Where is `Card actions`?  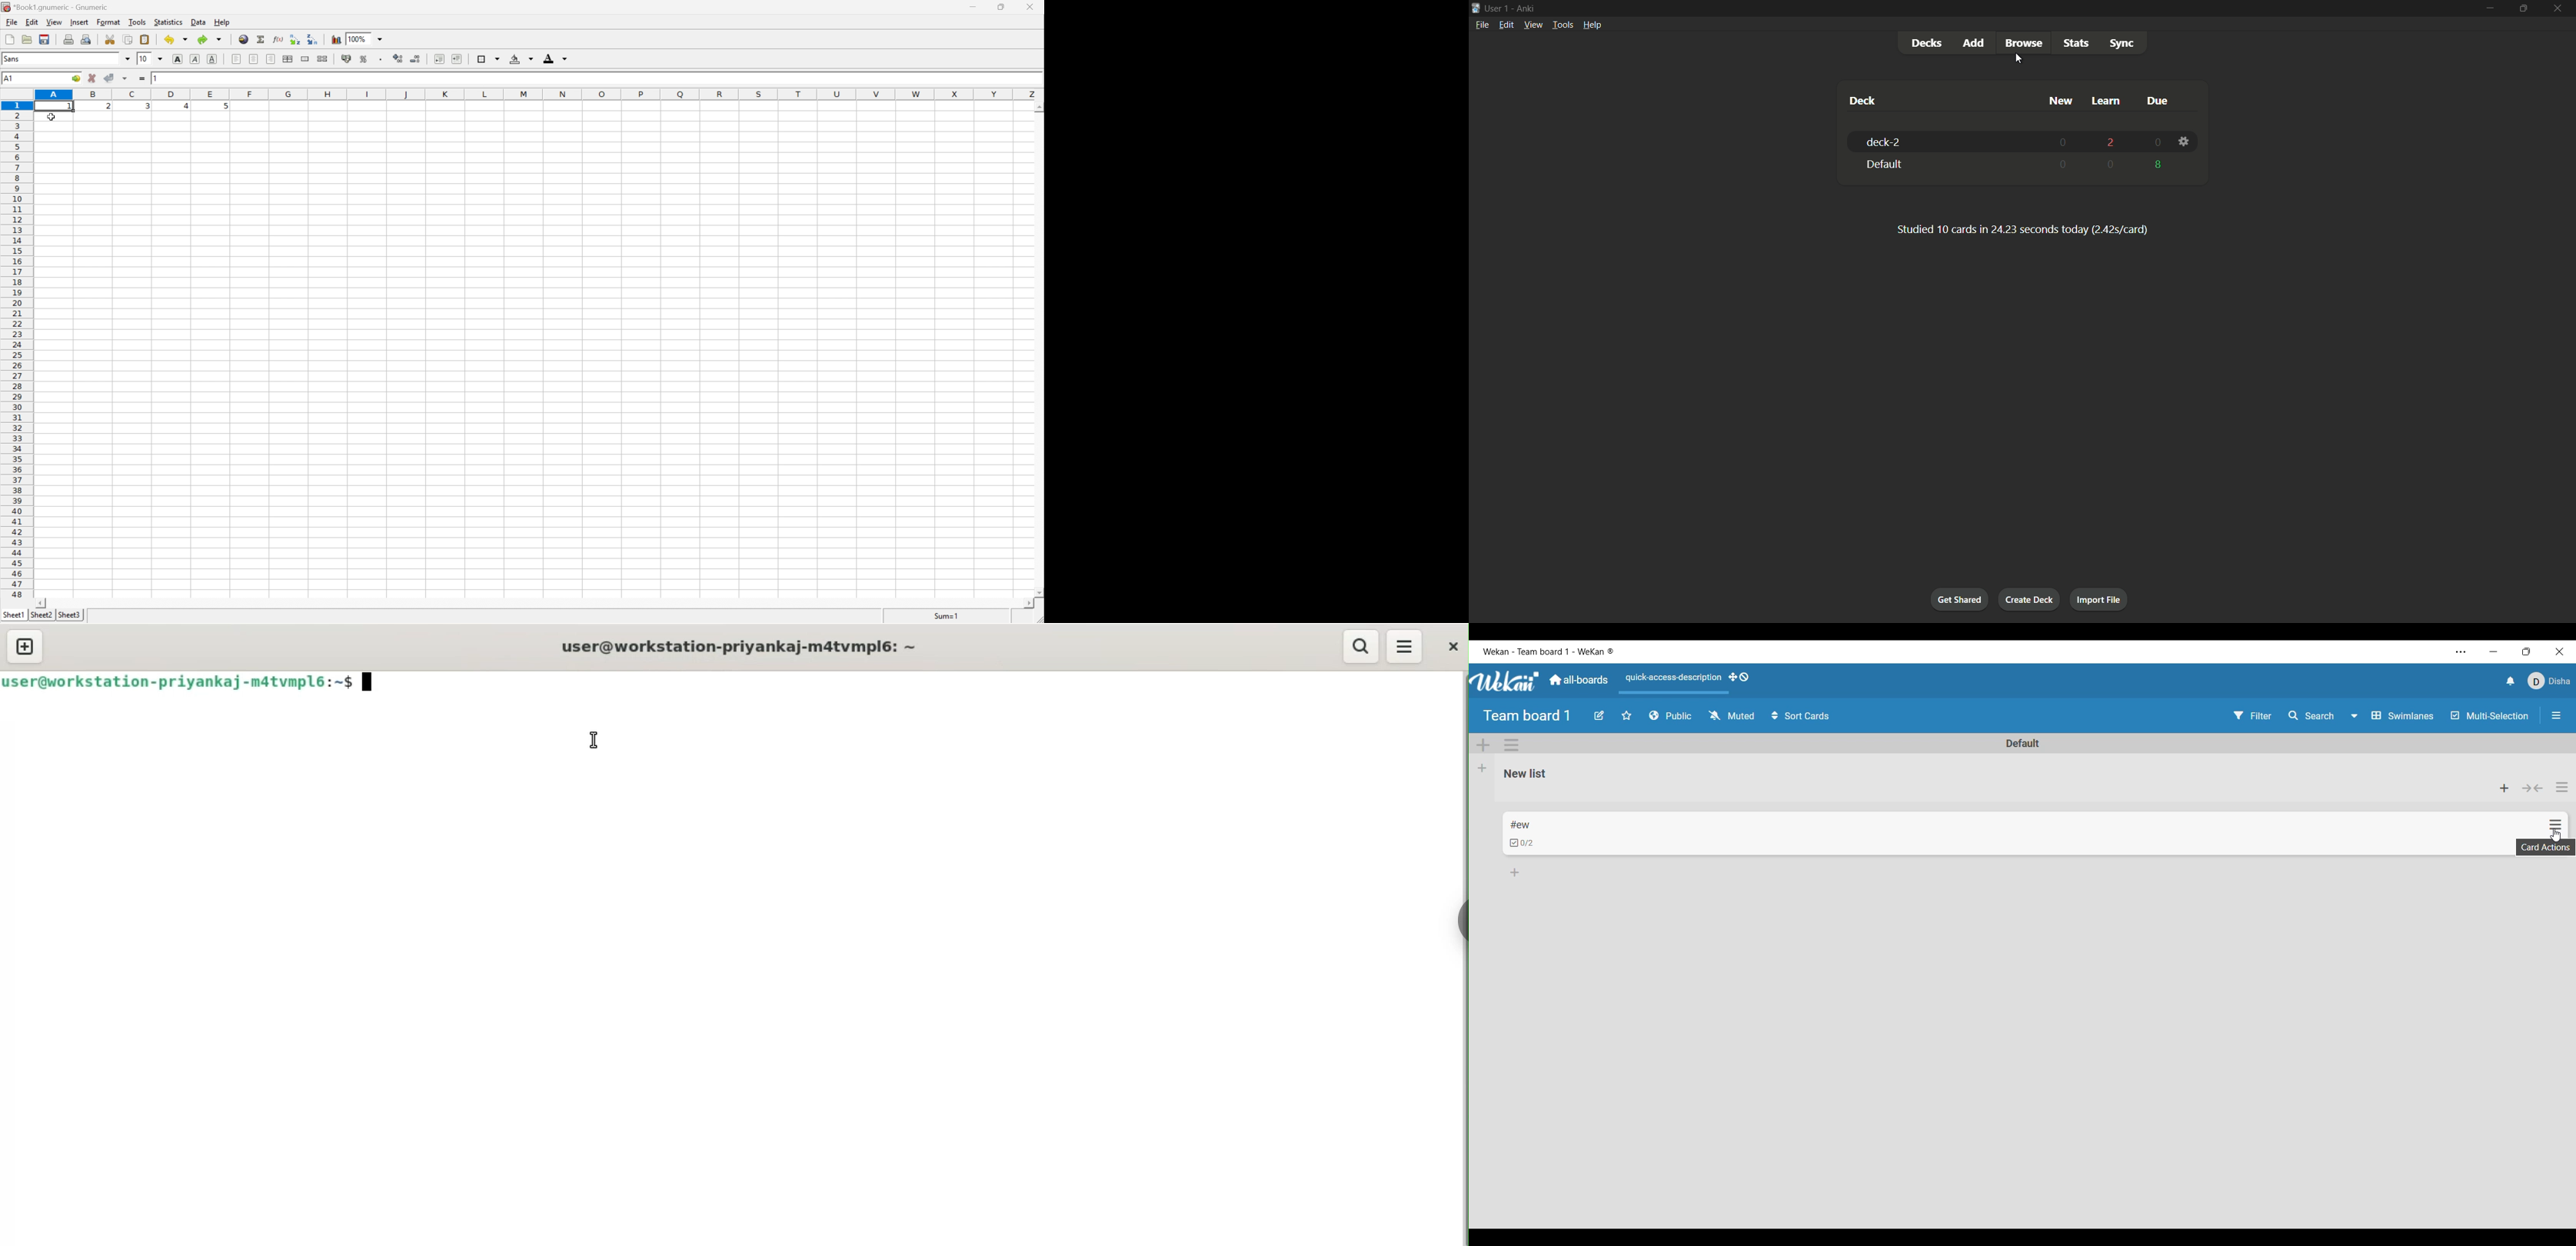
Card actions is located at coordinates (2555, 825).